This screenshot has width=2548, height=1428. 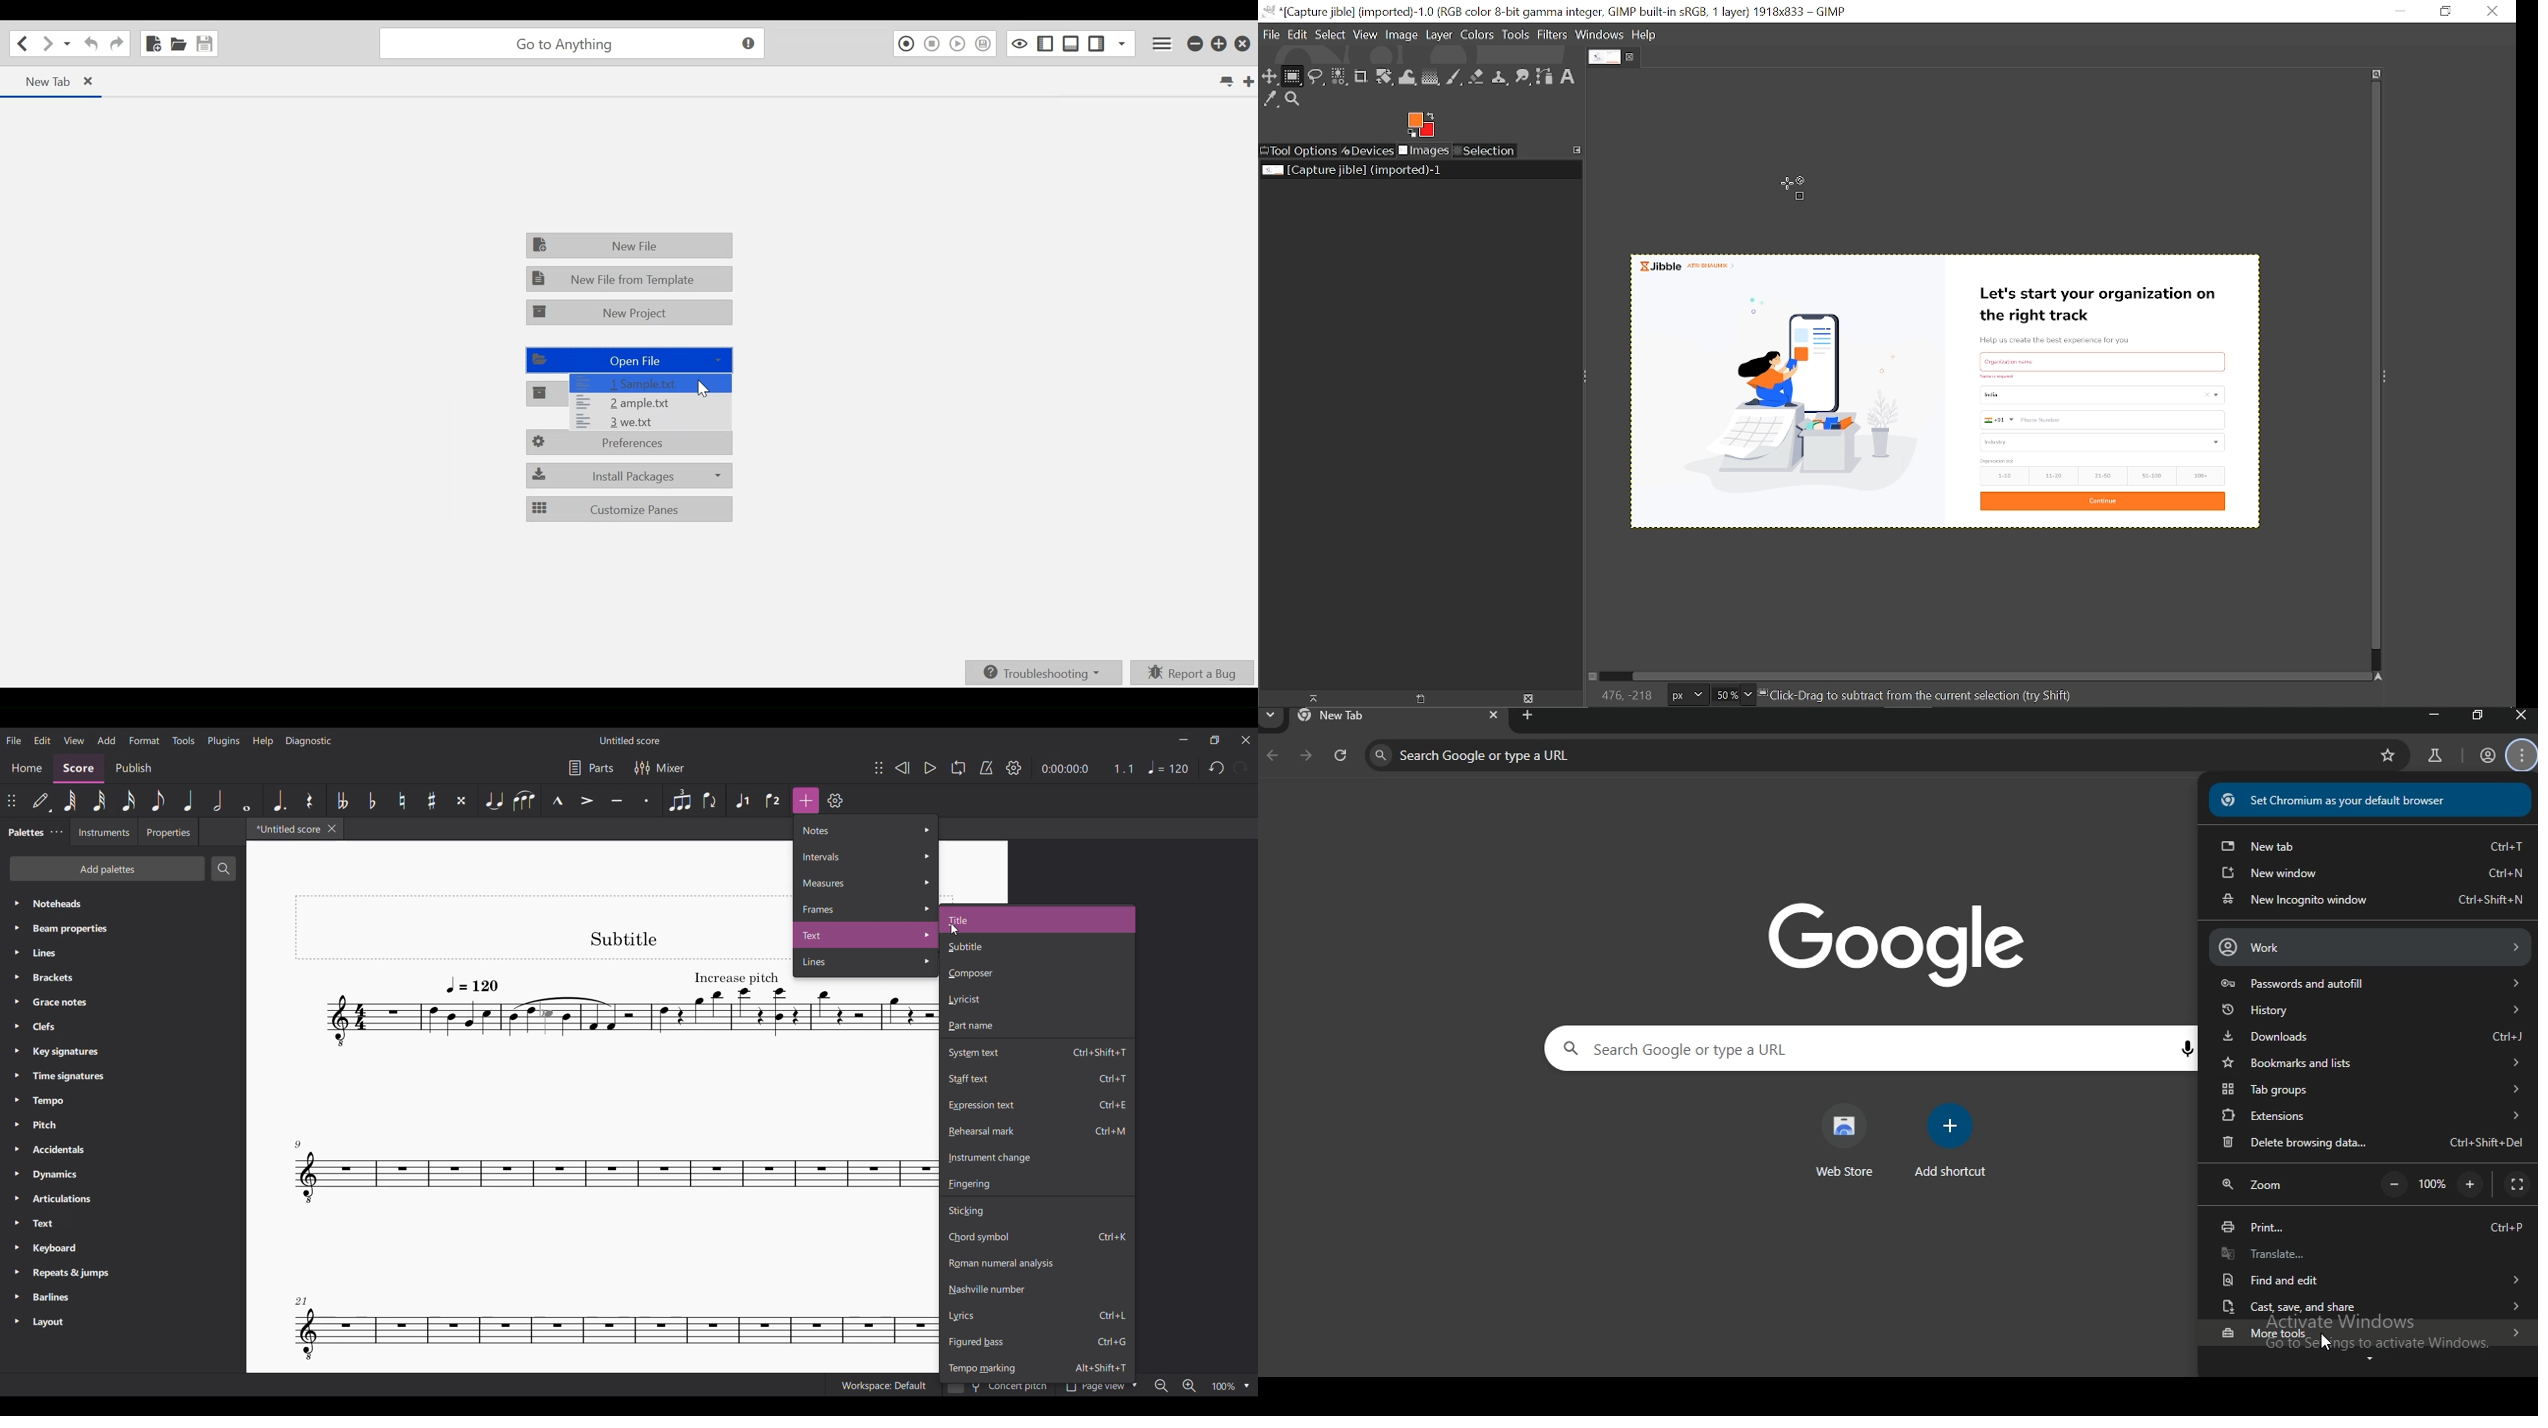 What do you see at coordinates (219, 800) in the screenshot?
I see `Half note` at bounding box center [219, 800].